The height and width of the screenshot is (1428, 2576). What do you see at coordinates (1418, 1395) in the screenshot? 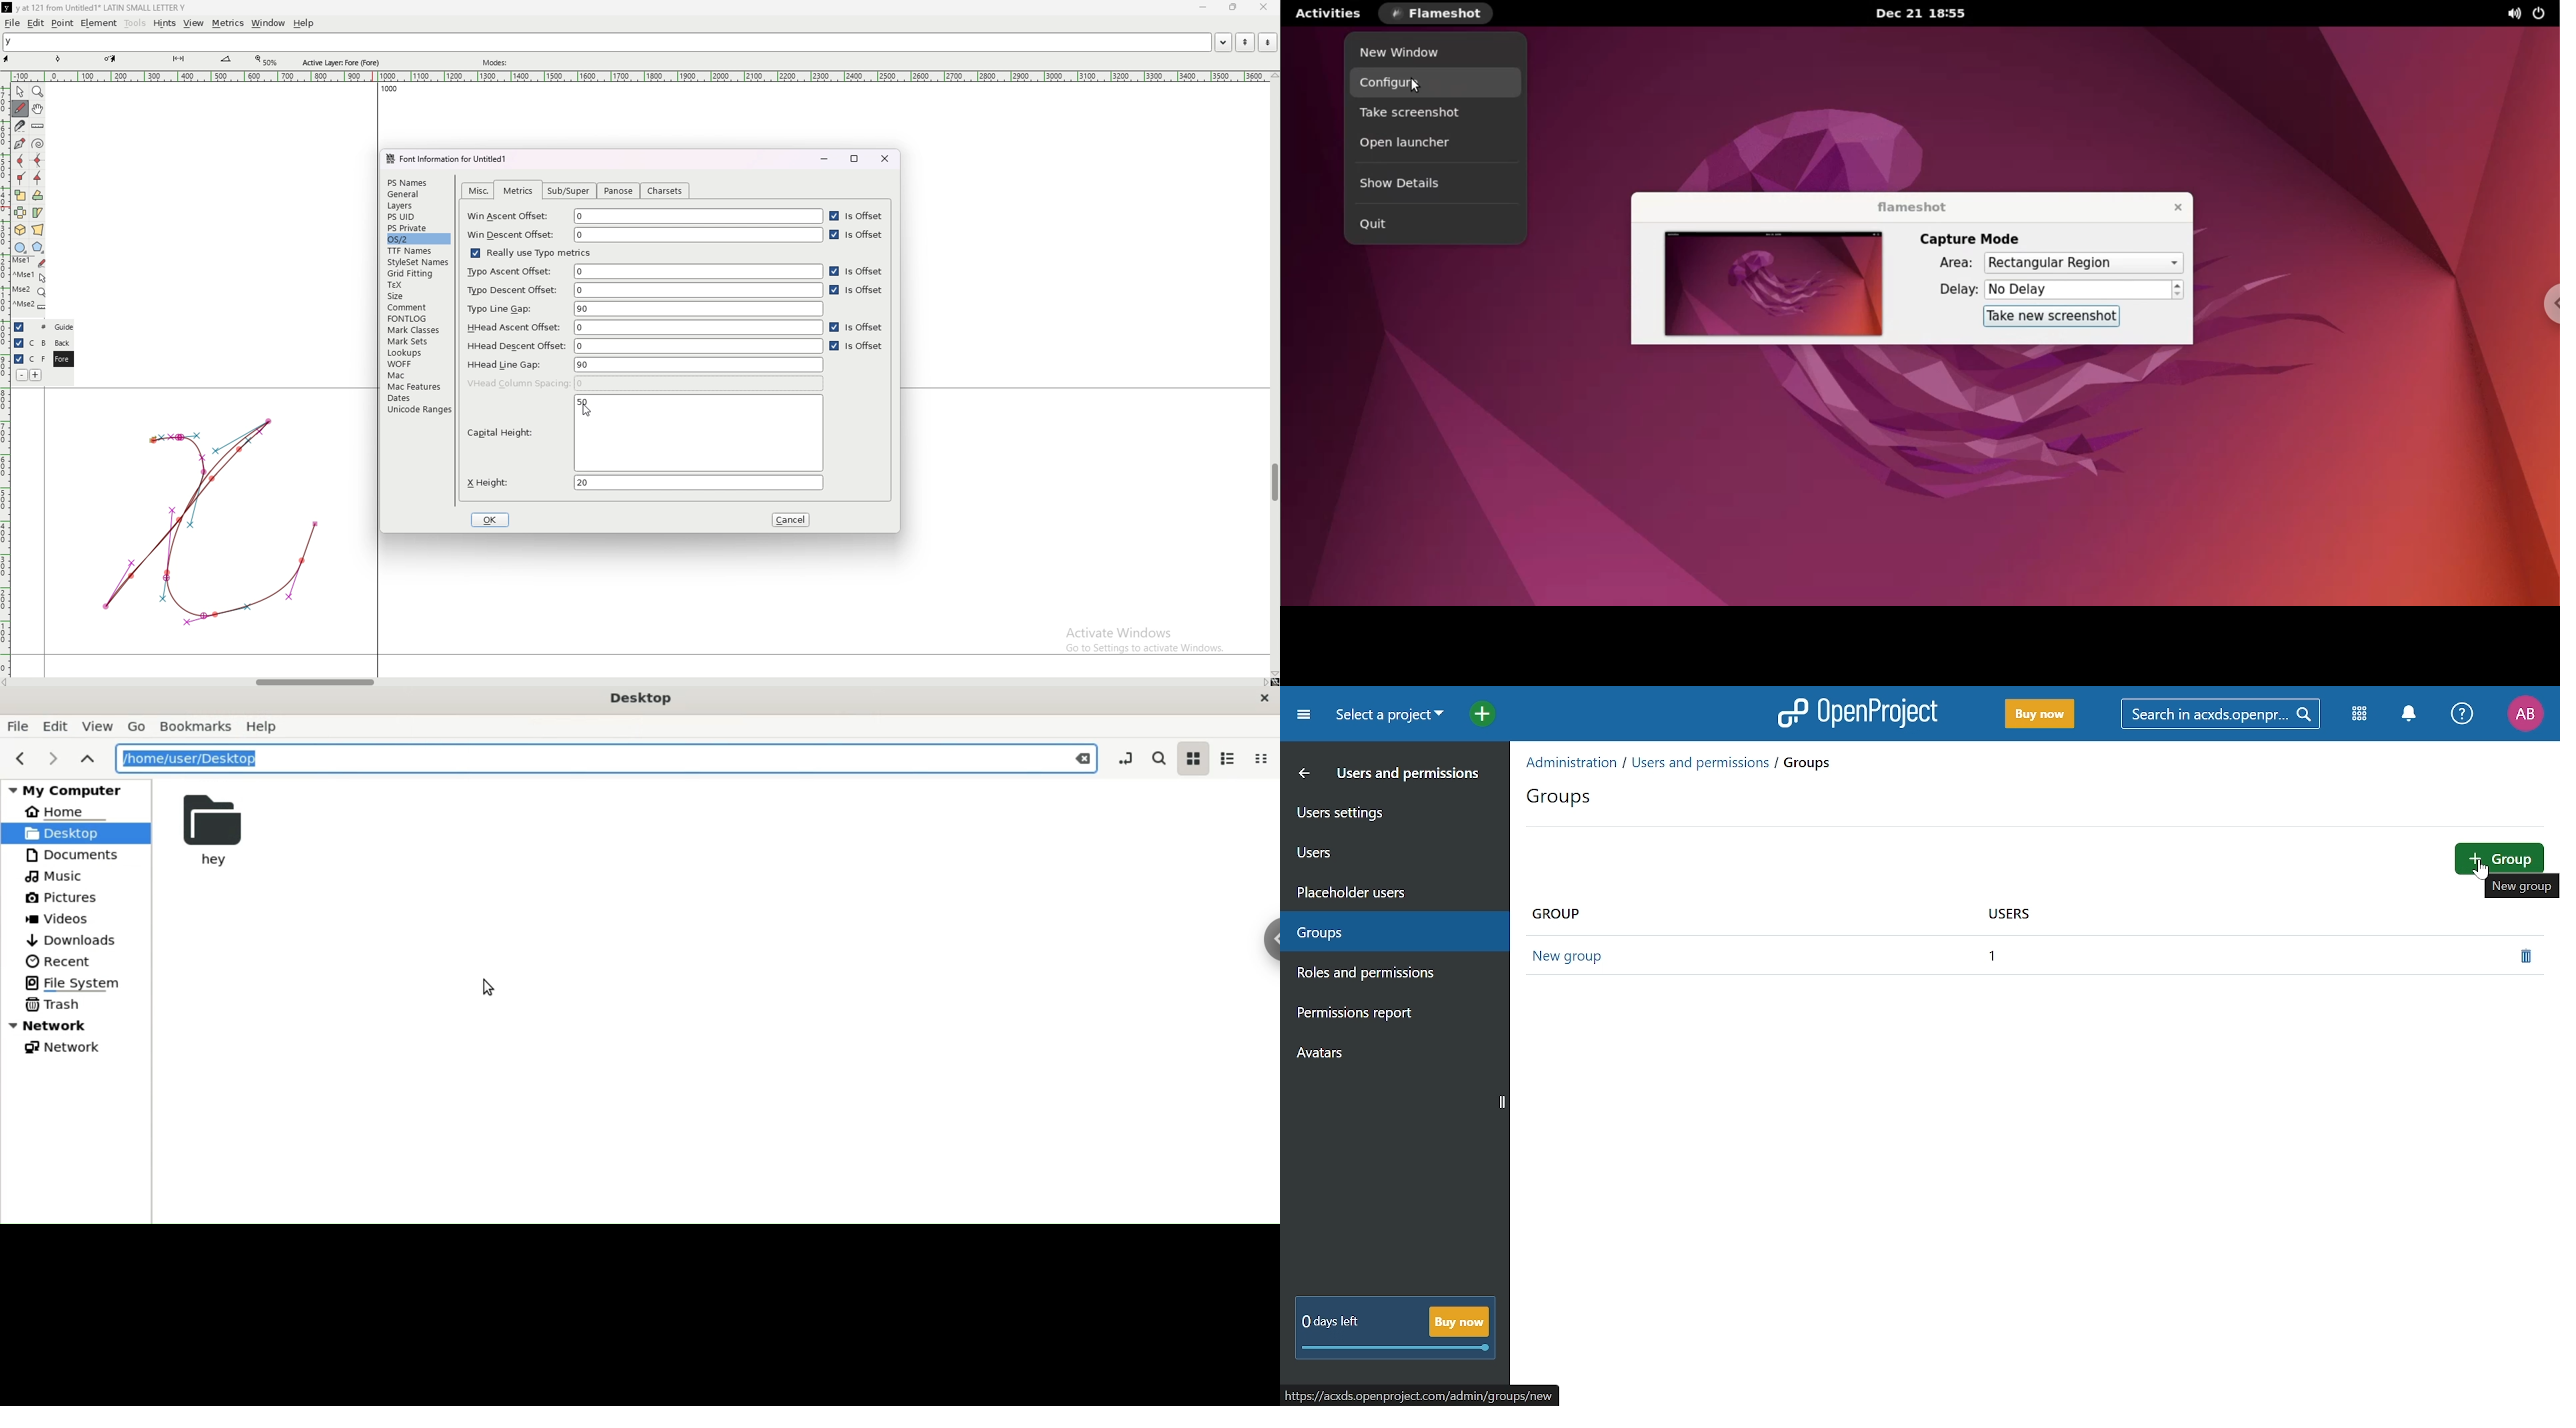
I see `current page web address "htps://acxds.openproject.com/admin/groups "` at bounding box center [1418, 1395].